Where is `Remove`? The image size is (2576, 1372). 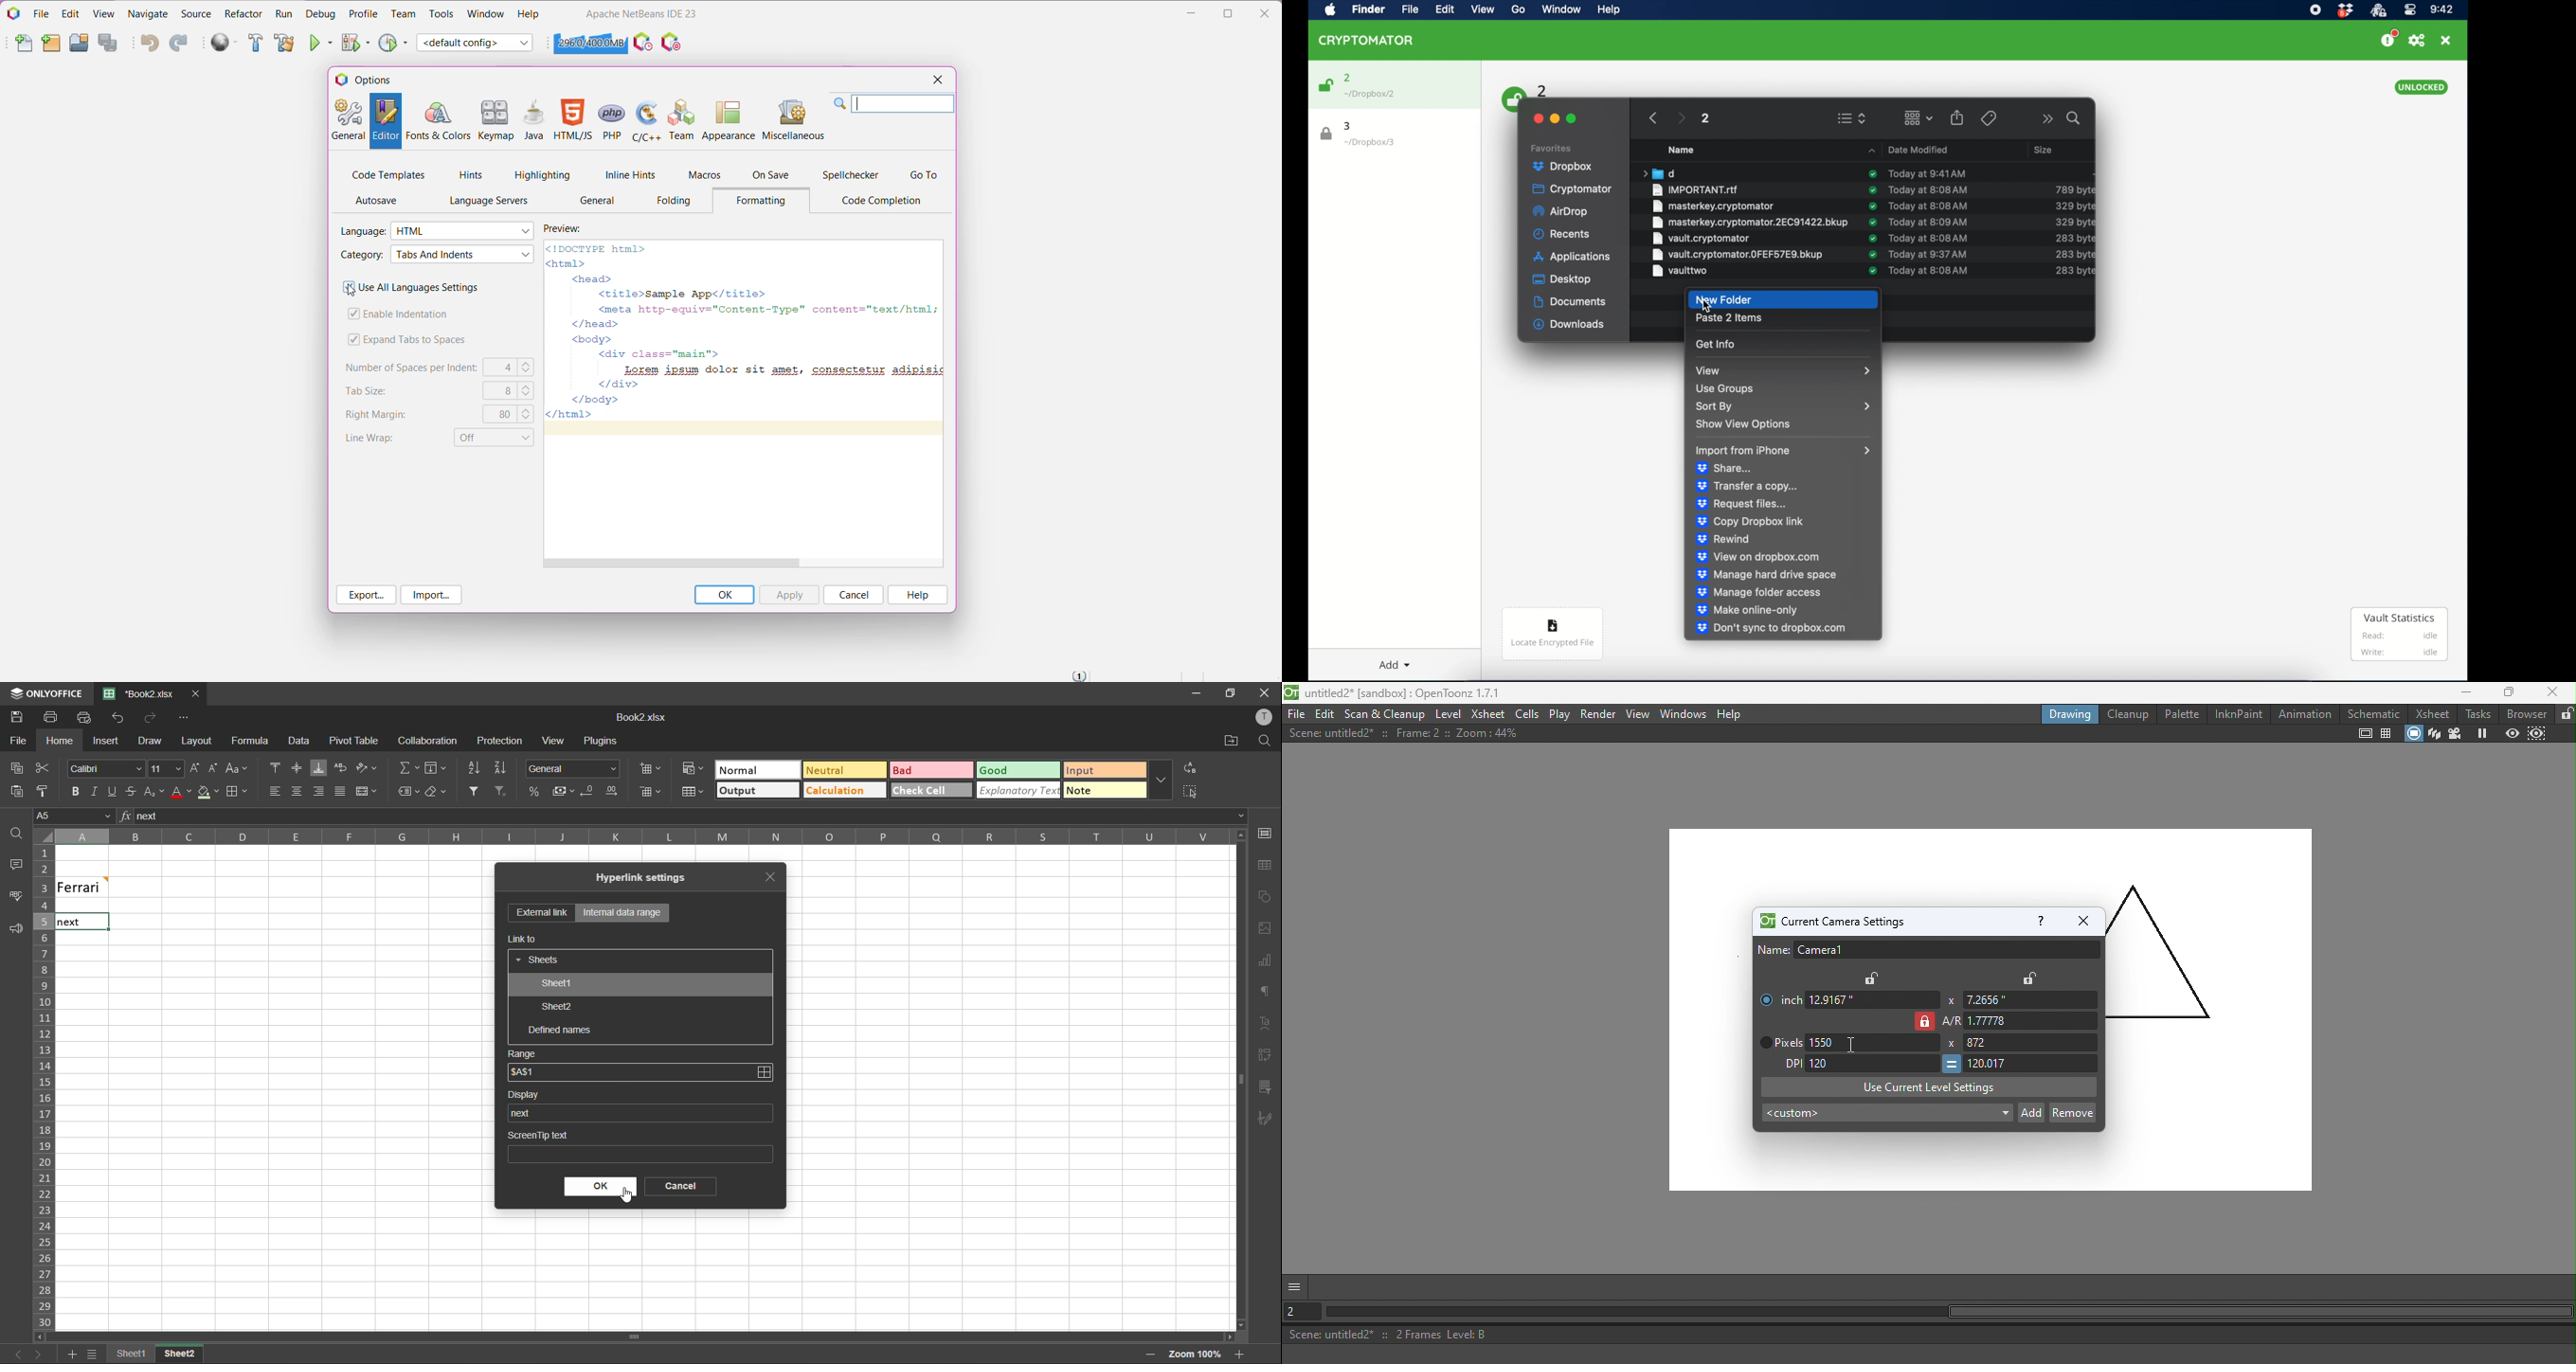 Remove is located at coordinates (2072, 1111).